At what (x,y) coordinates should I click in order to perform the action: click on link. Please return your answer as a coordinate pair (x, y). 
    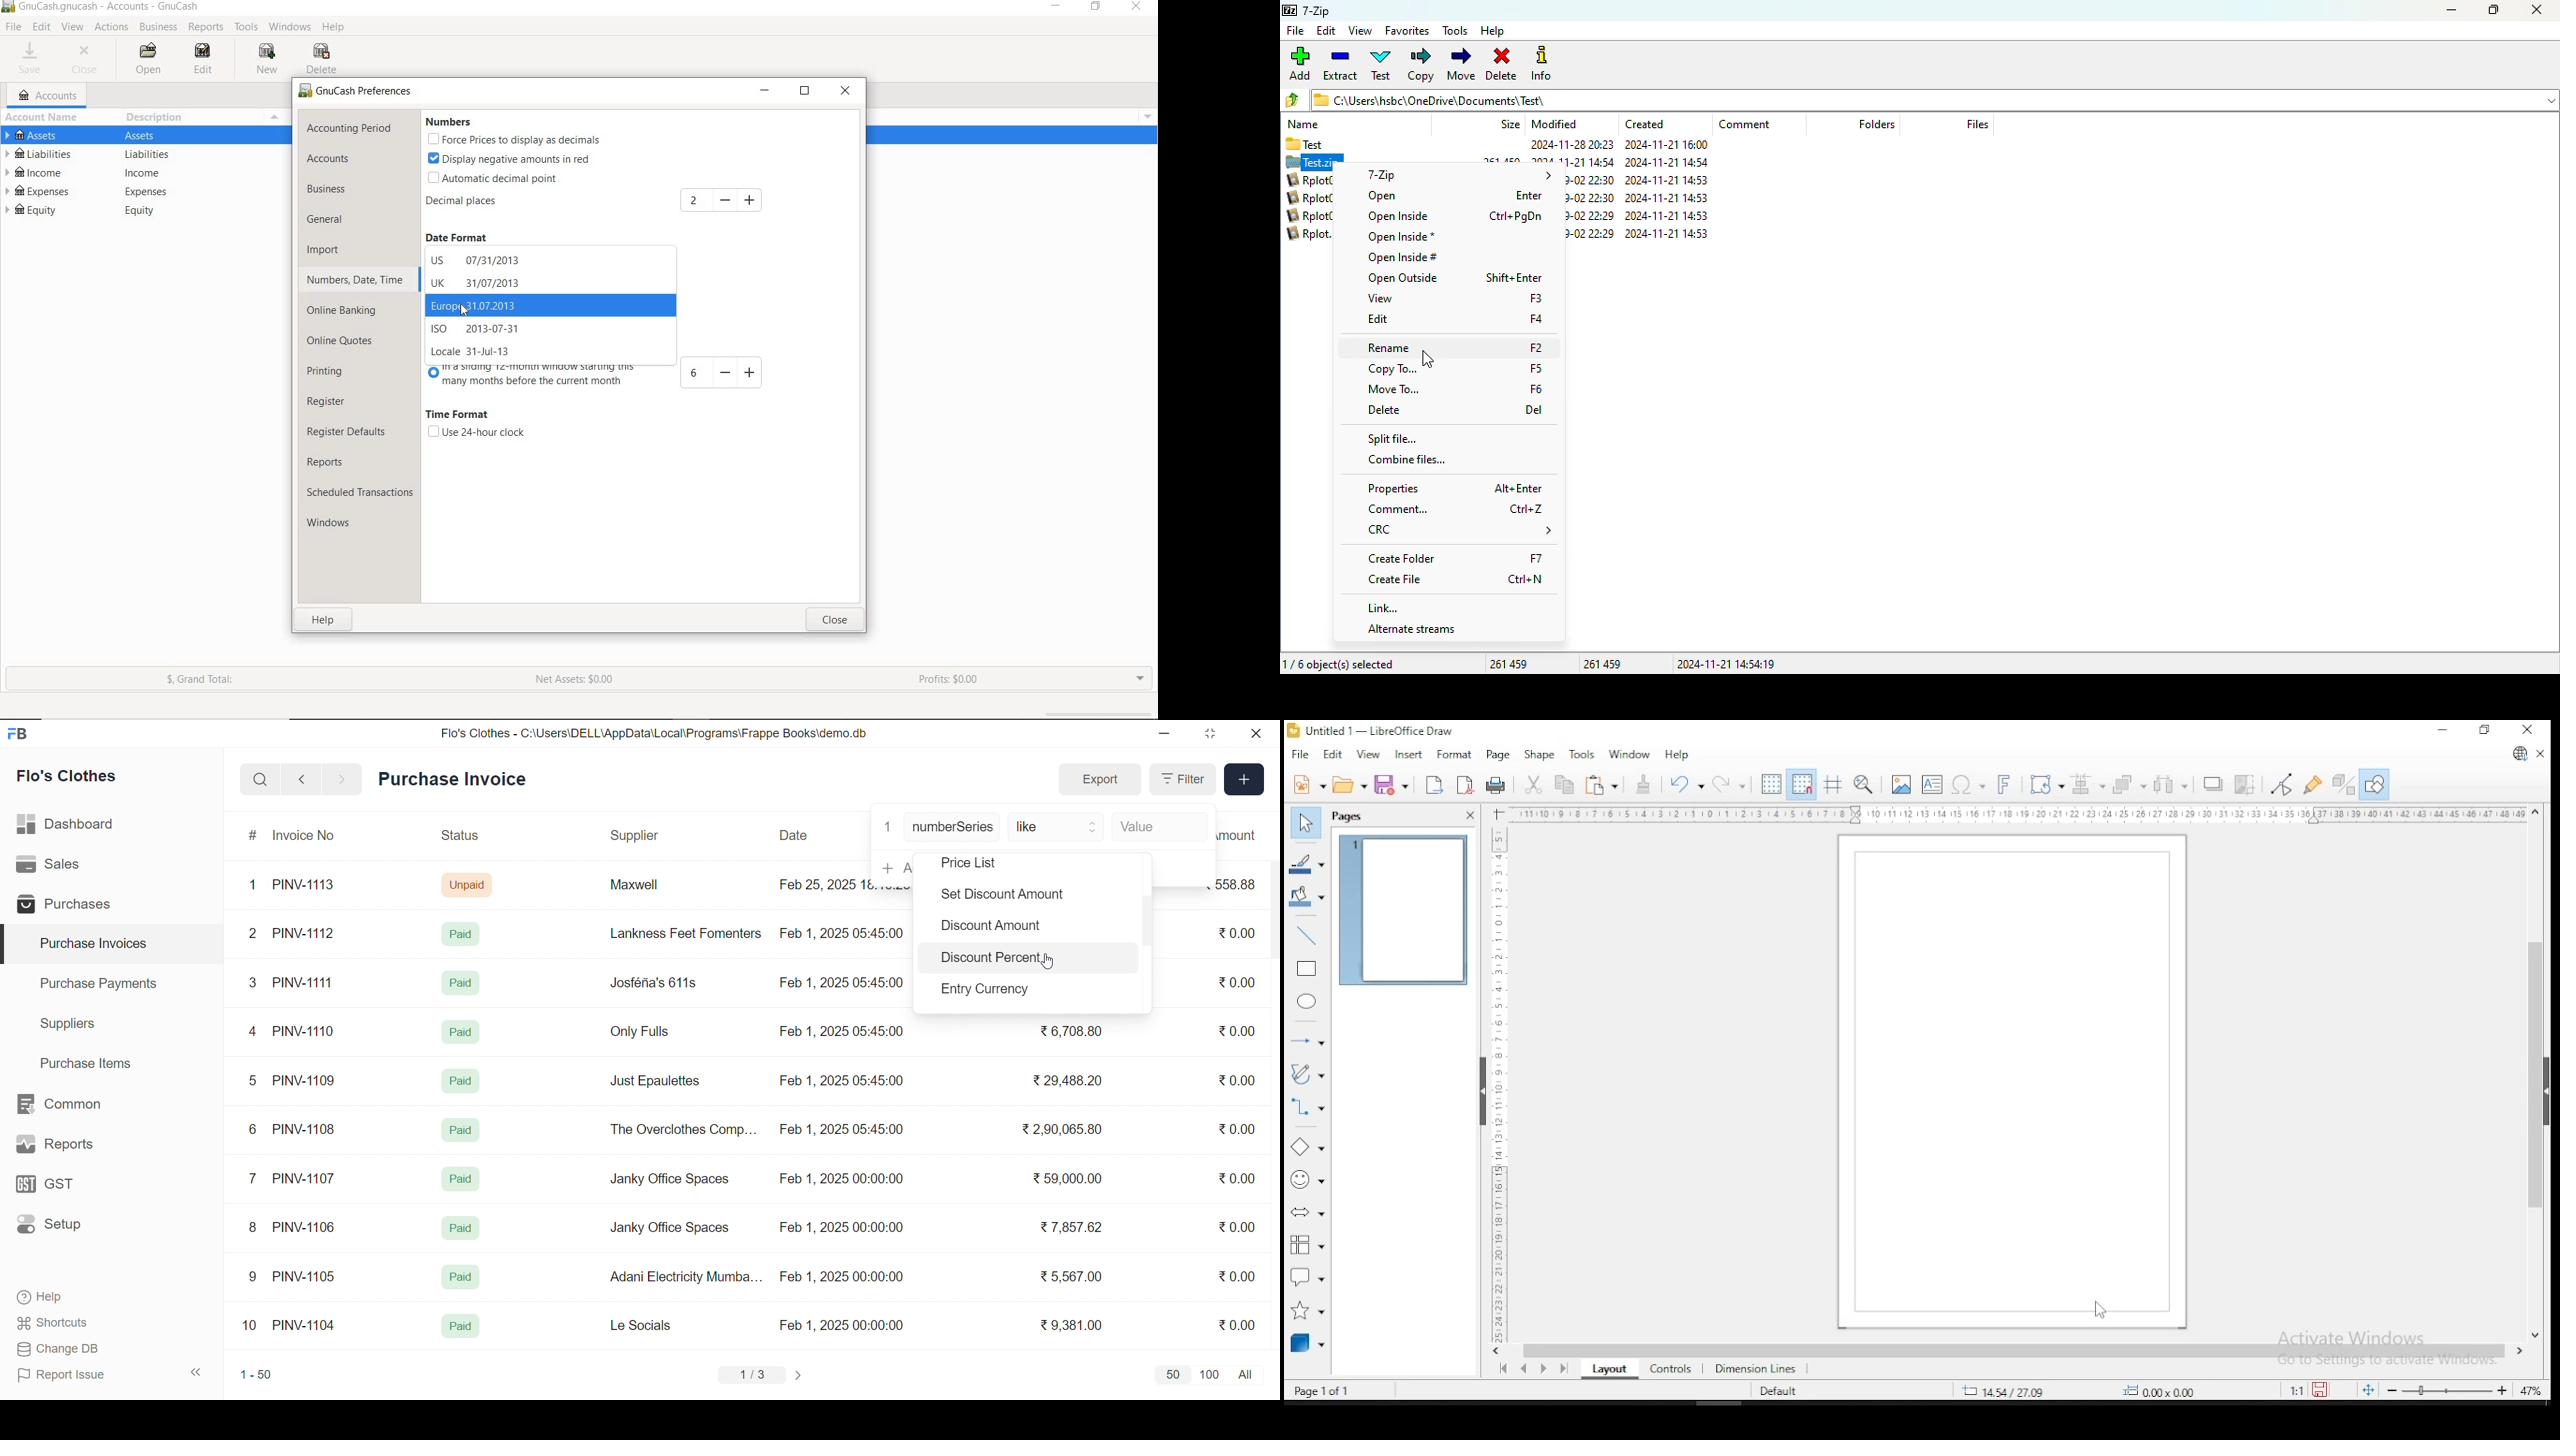
    Looking at the image, I should click on (1382, 609).